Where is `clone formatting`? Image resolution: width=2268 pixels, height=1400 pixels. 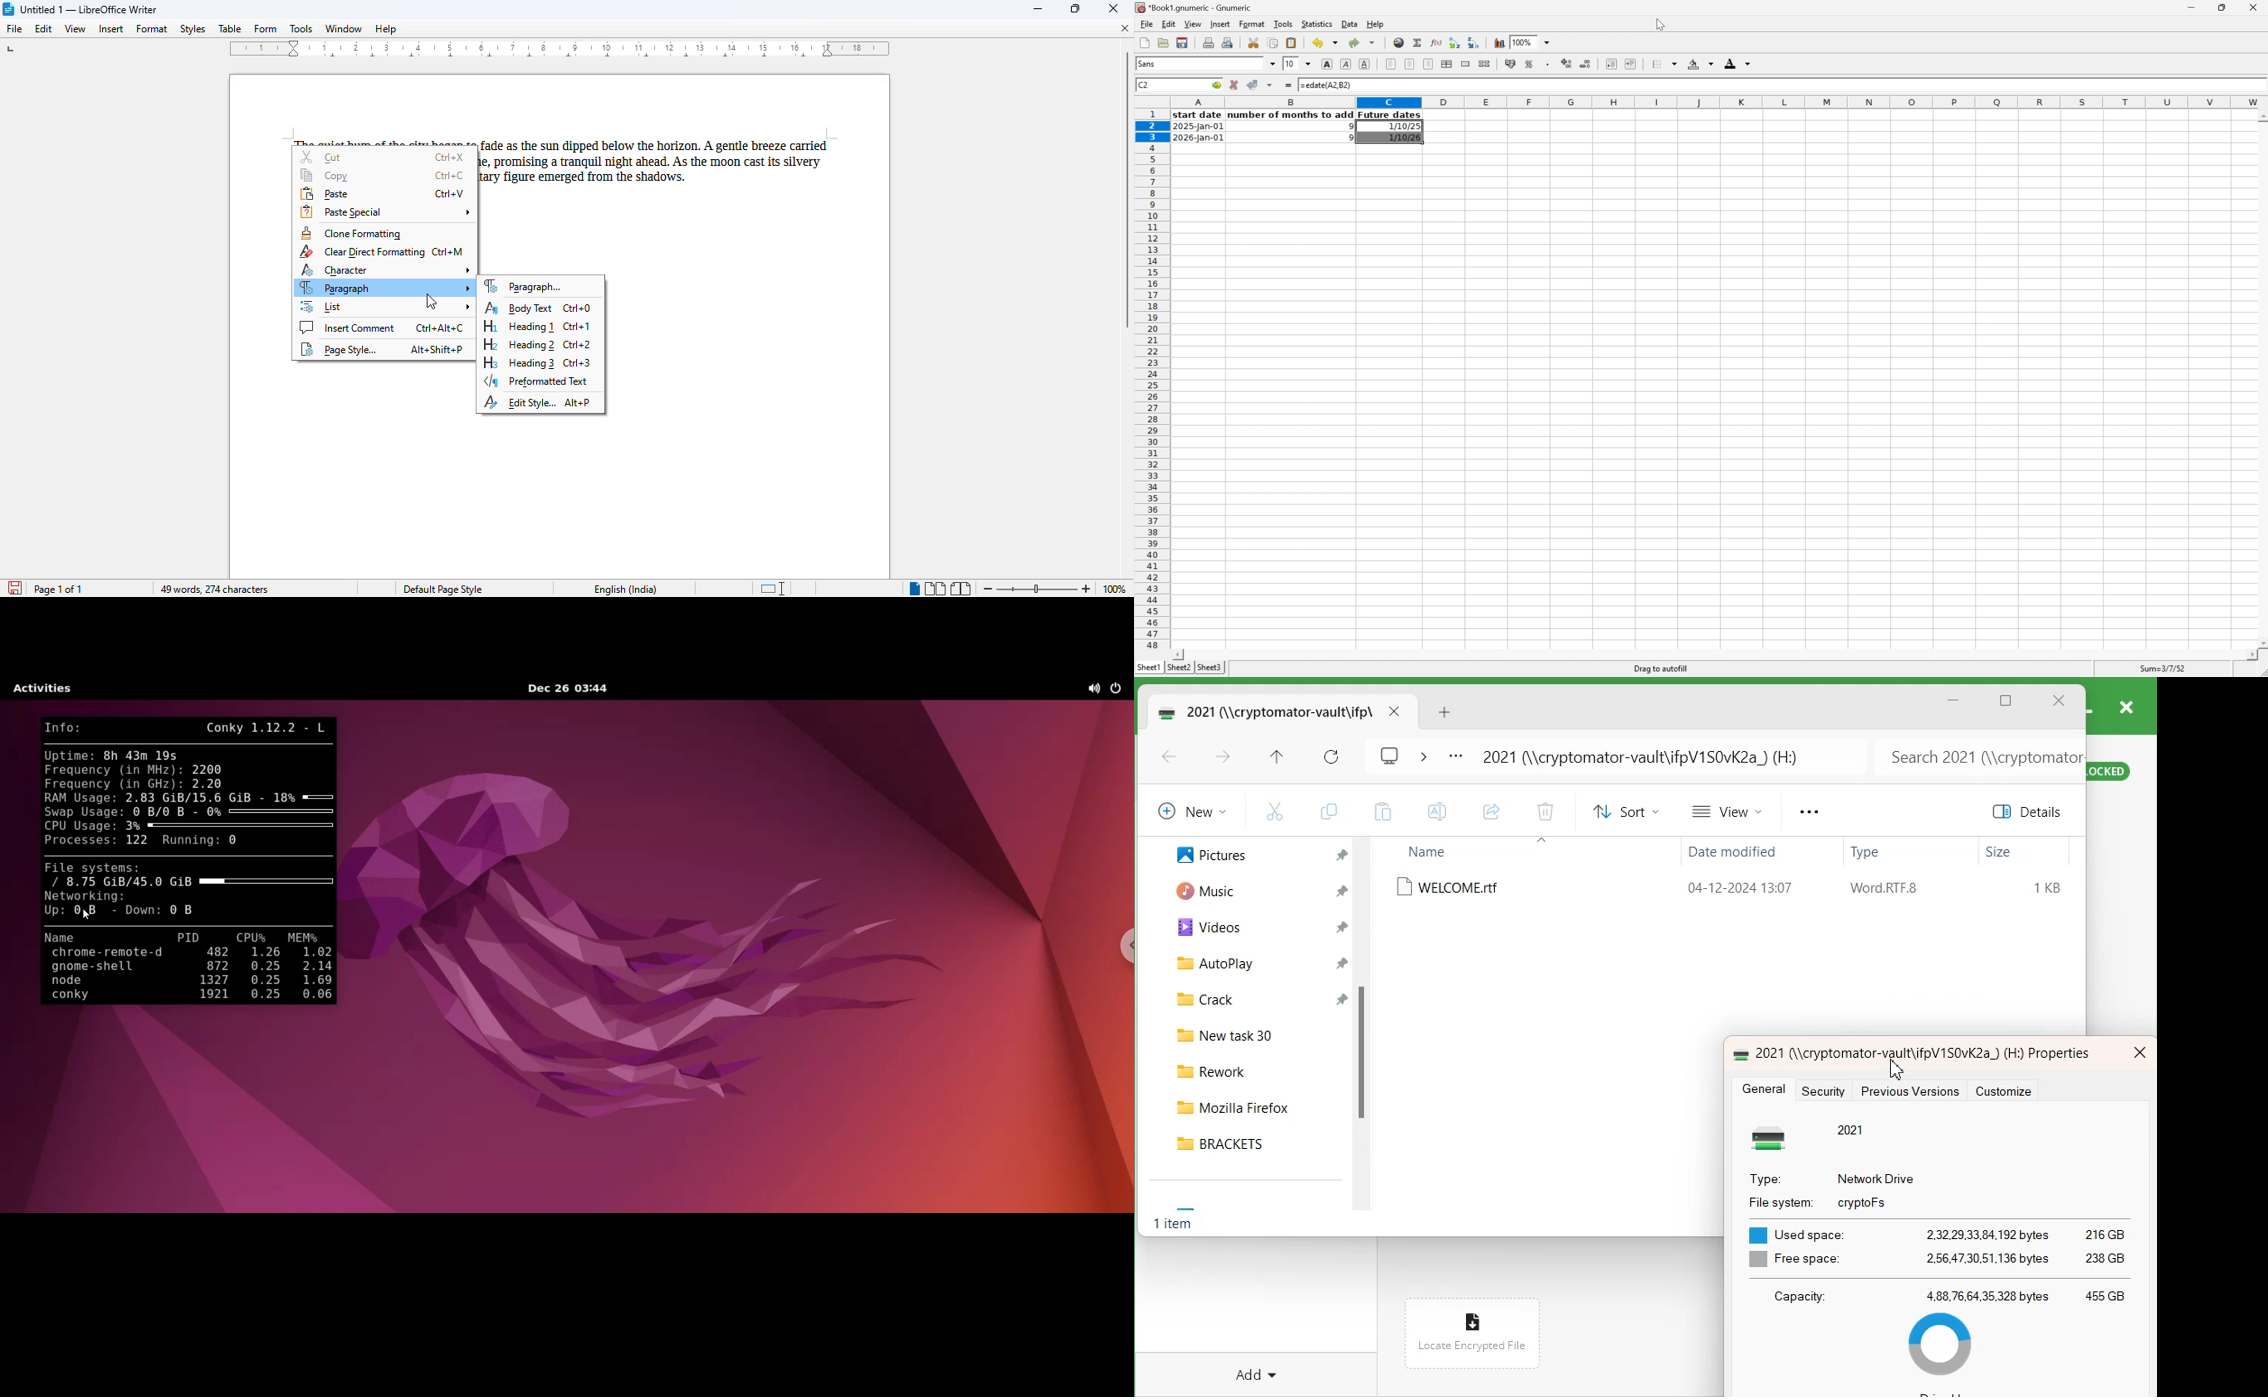
clone formatting is located at coordinates (354, 233).